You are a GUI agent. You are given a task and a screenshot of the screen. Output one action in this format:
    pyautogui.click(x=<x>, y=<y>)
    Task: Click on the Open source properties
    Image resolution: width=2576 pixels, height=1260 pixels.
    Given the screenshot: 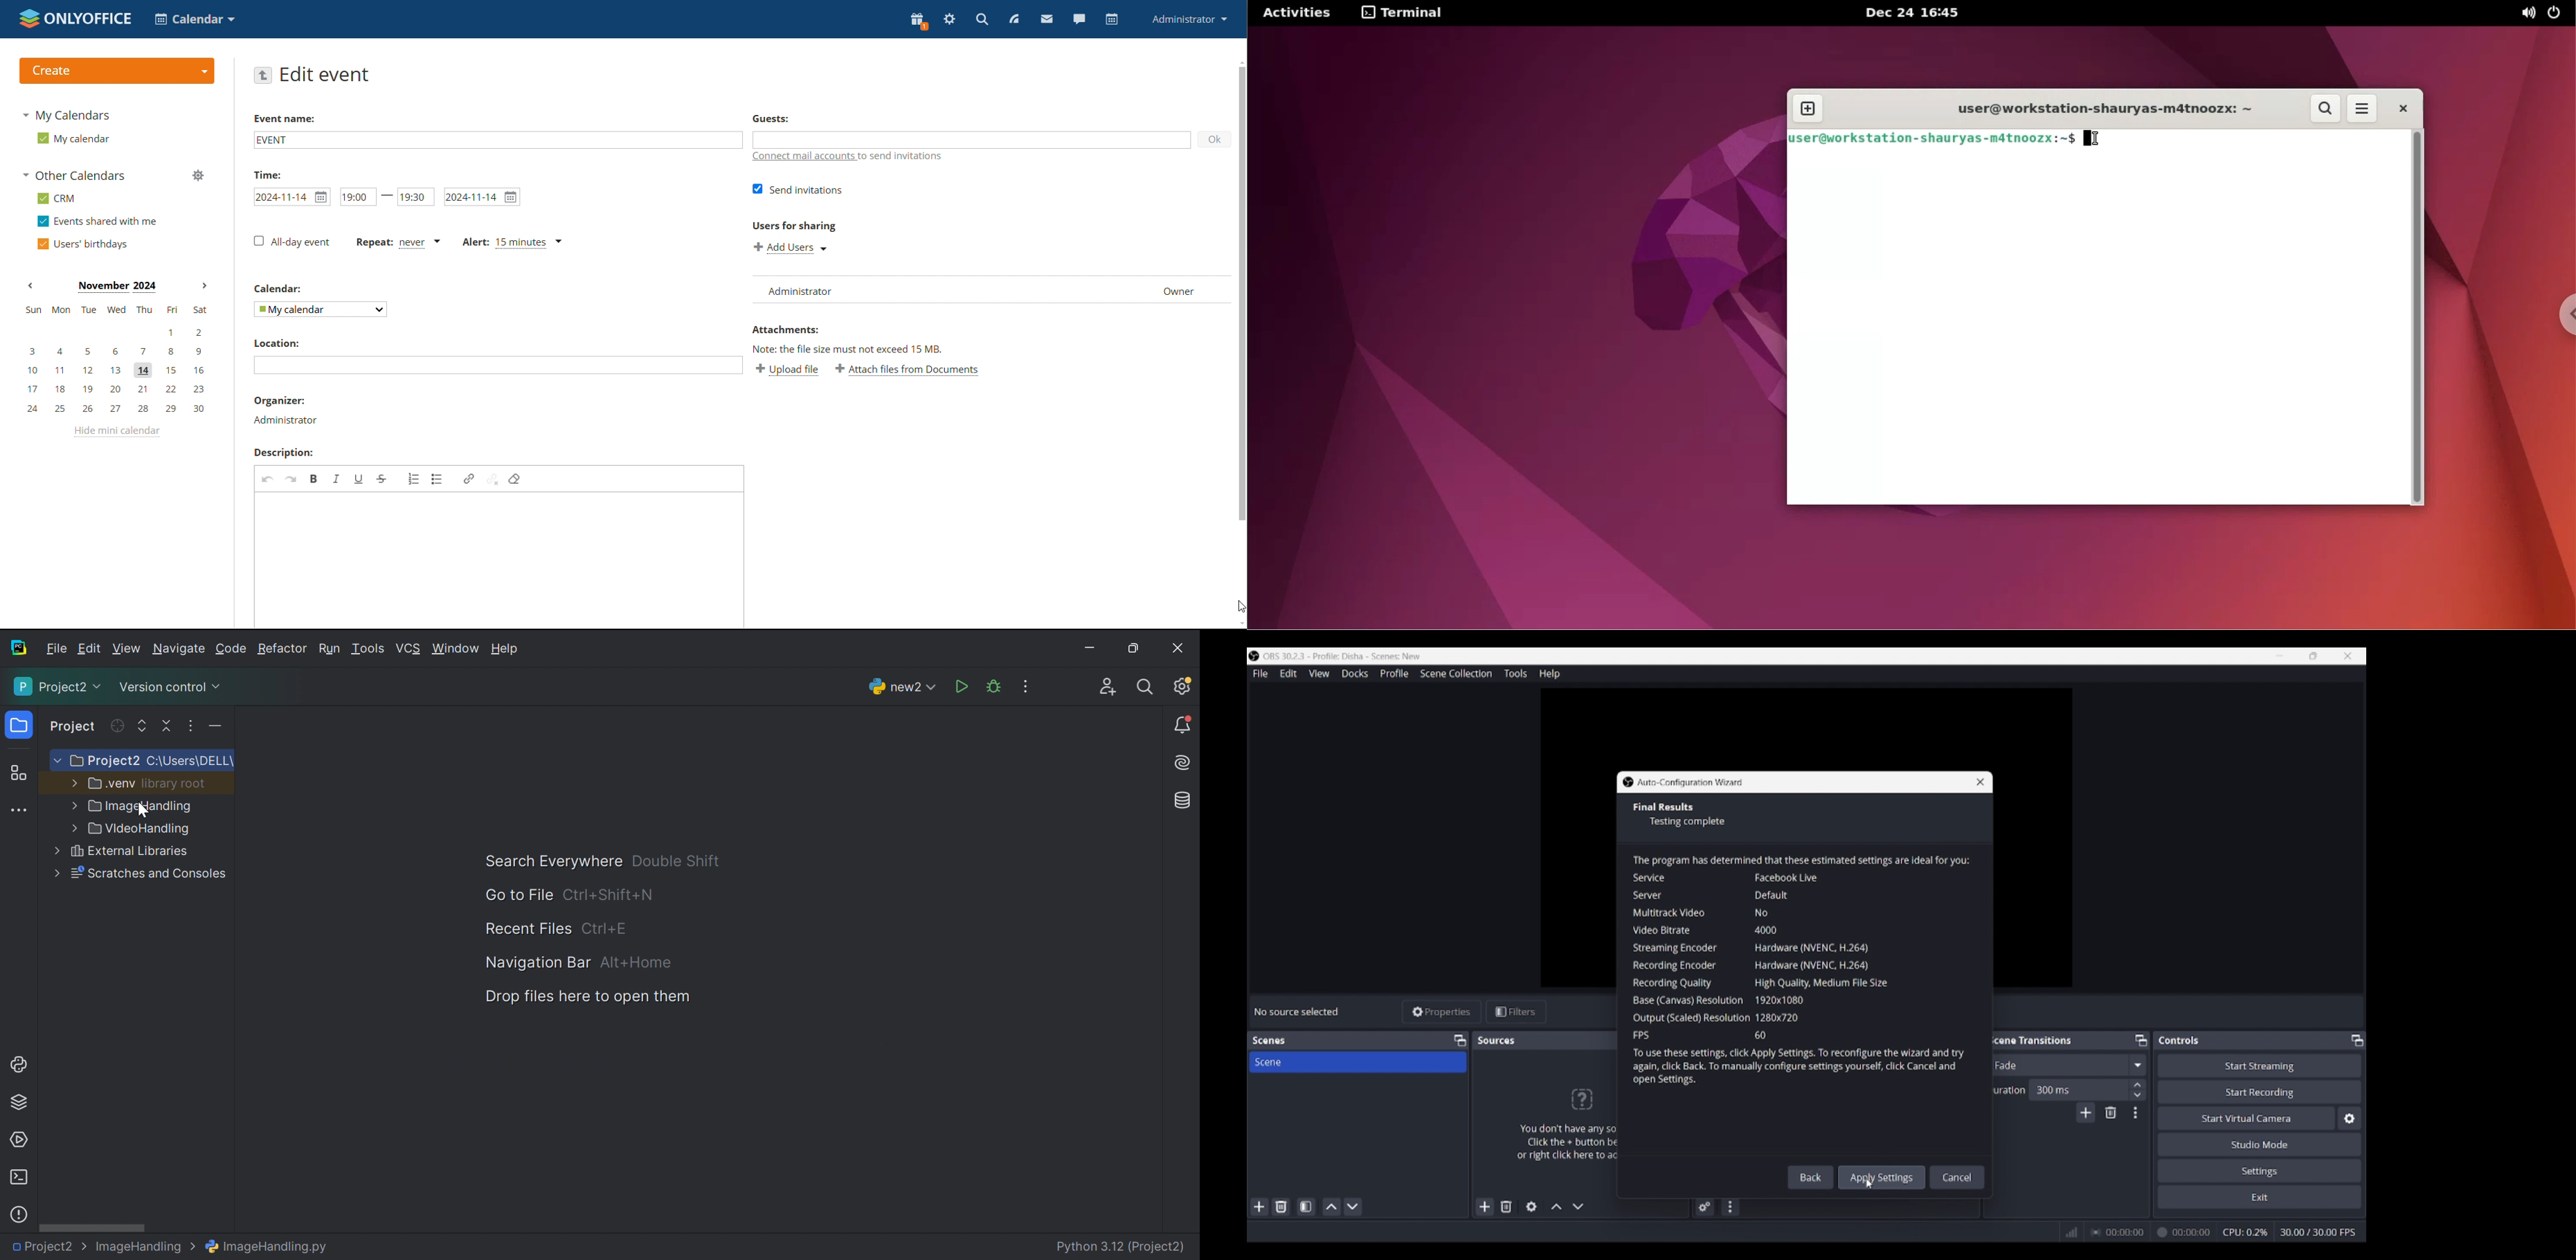 What is the action you would take?
    pyautogui.click(x=1531, y=1207)
    